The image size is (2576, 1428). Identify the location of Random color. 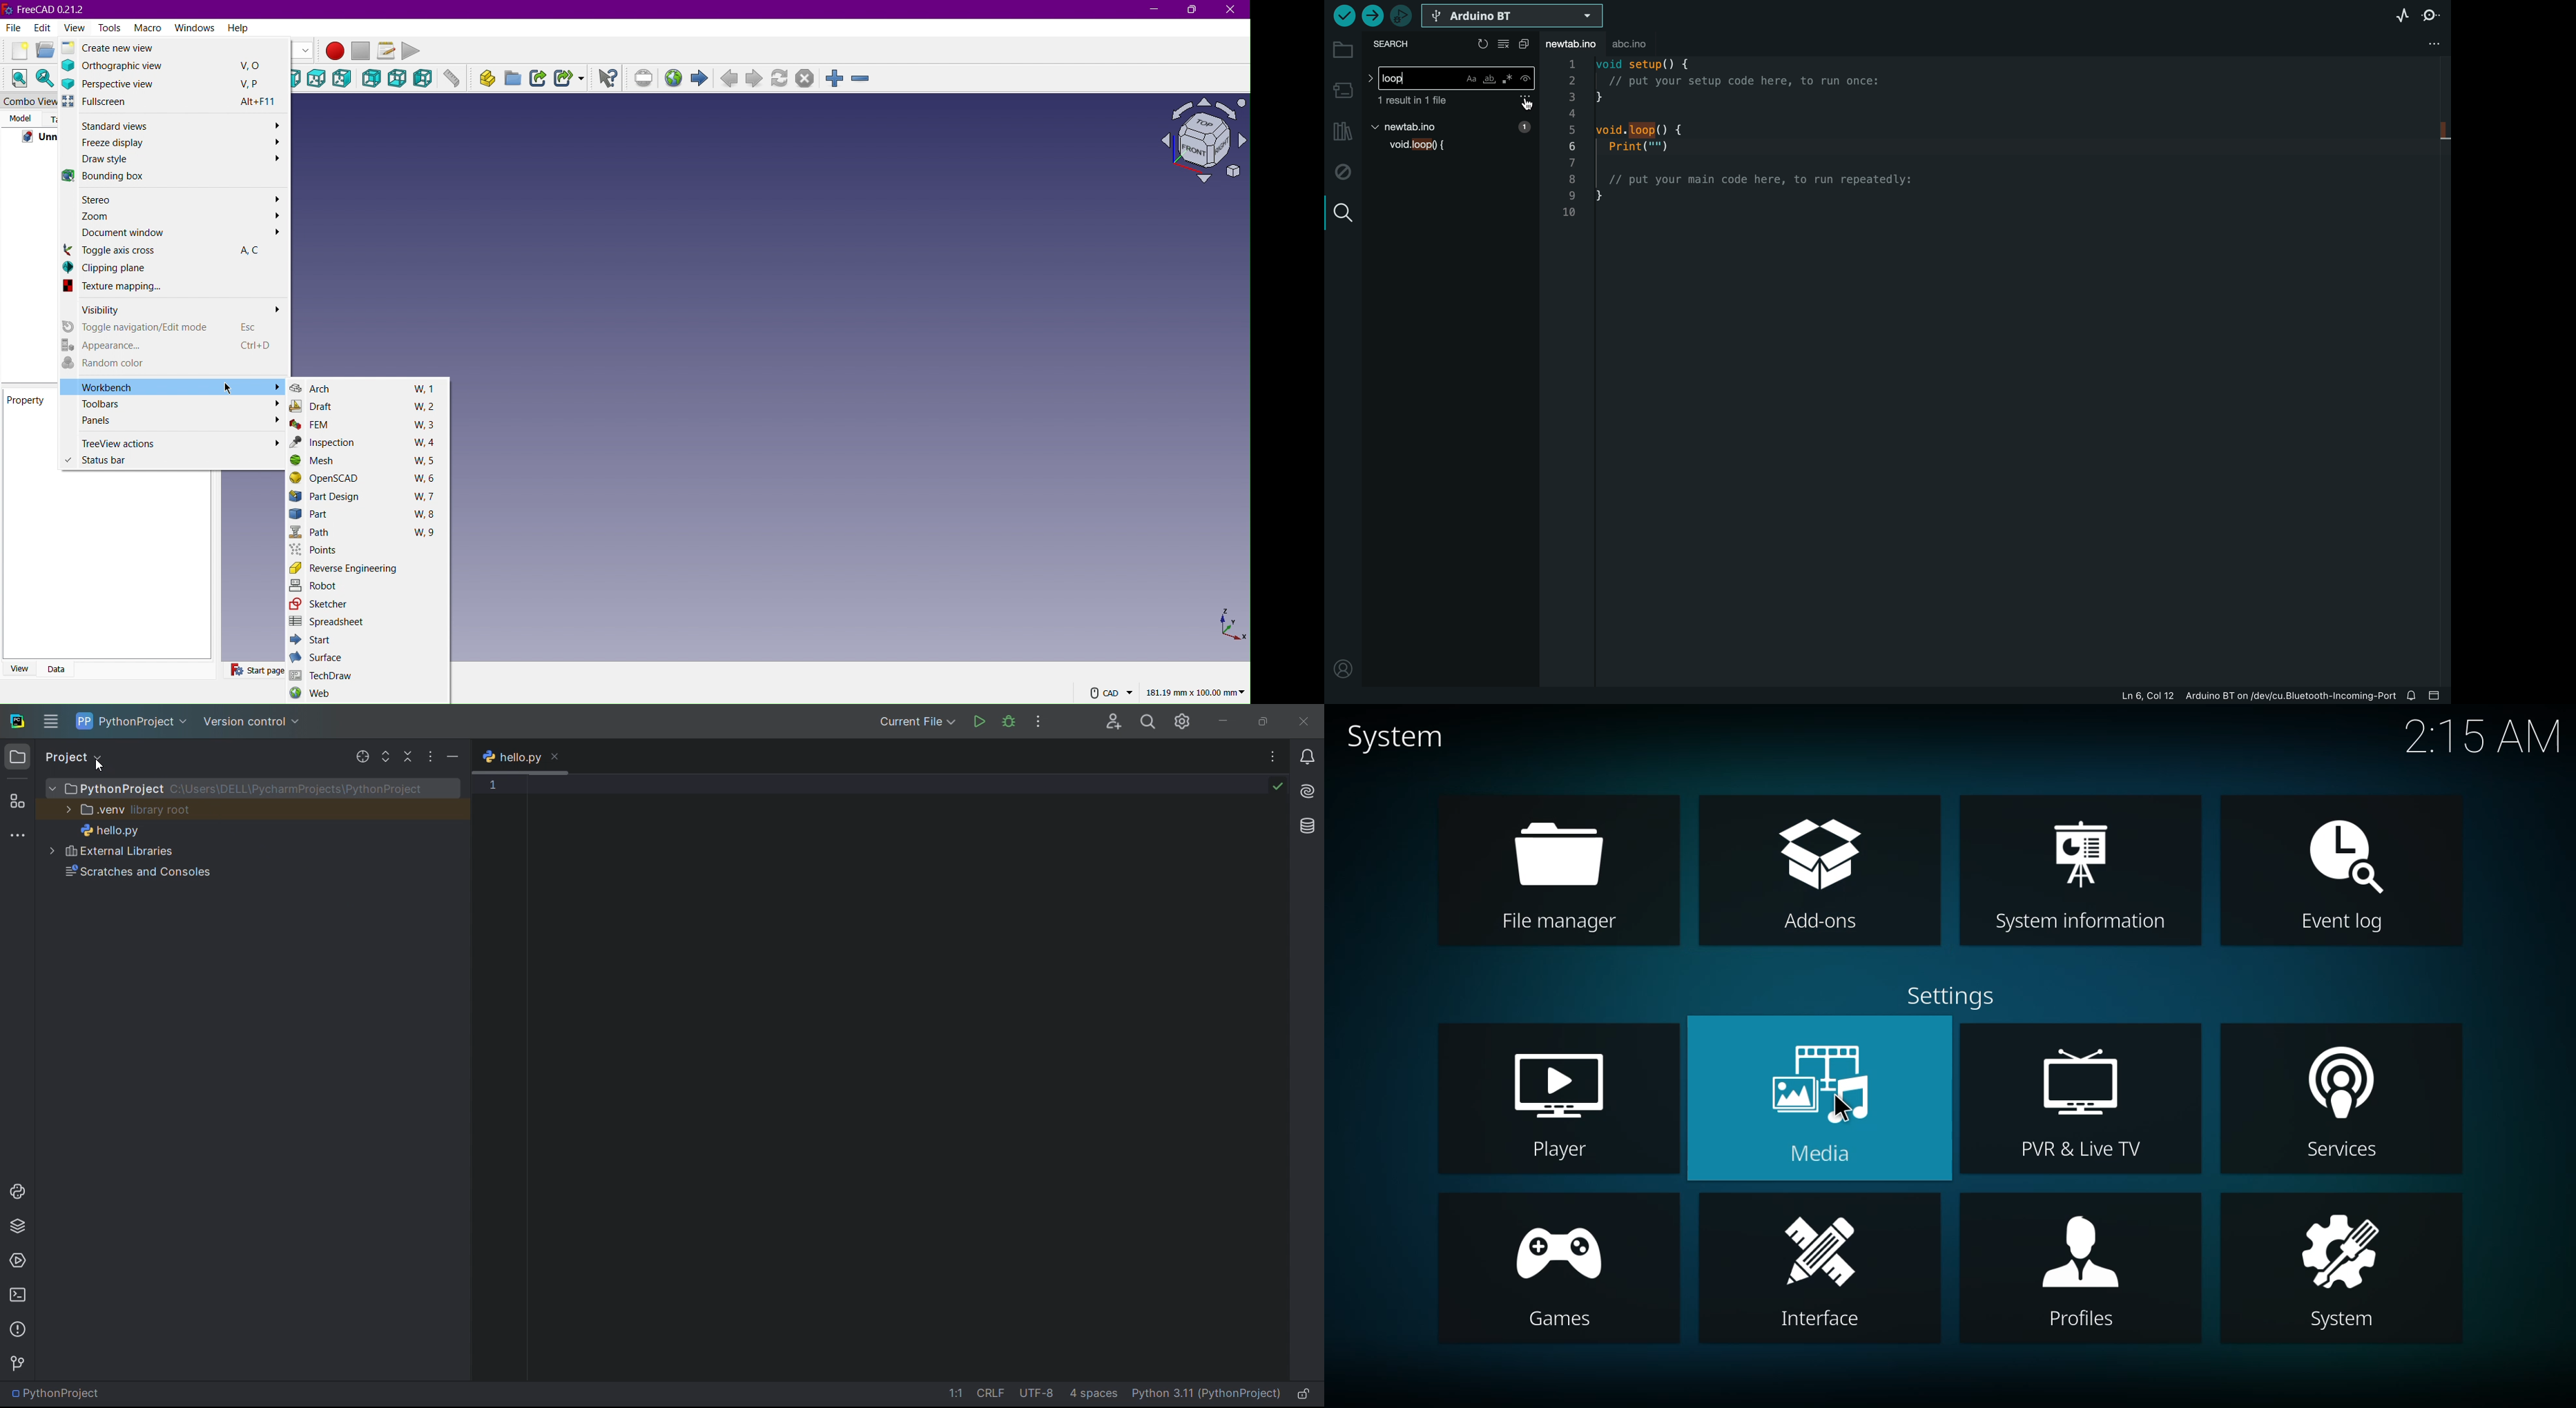
(174, 364).